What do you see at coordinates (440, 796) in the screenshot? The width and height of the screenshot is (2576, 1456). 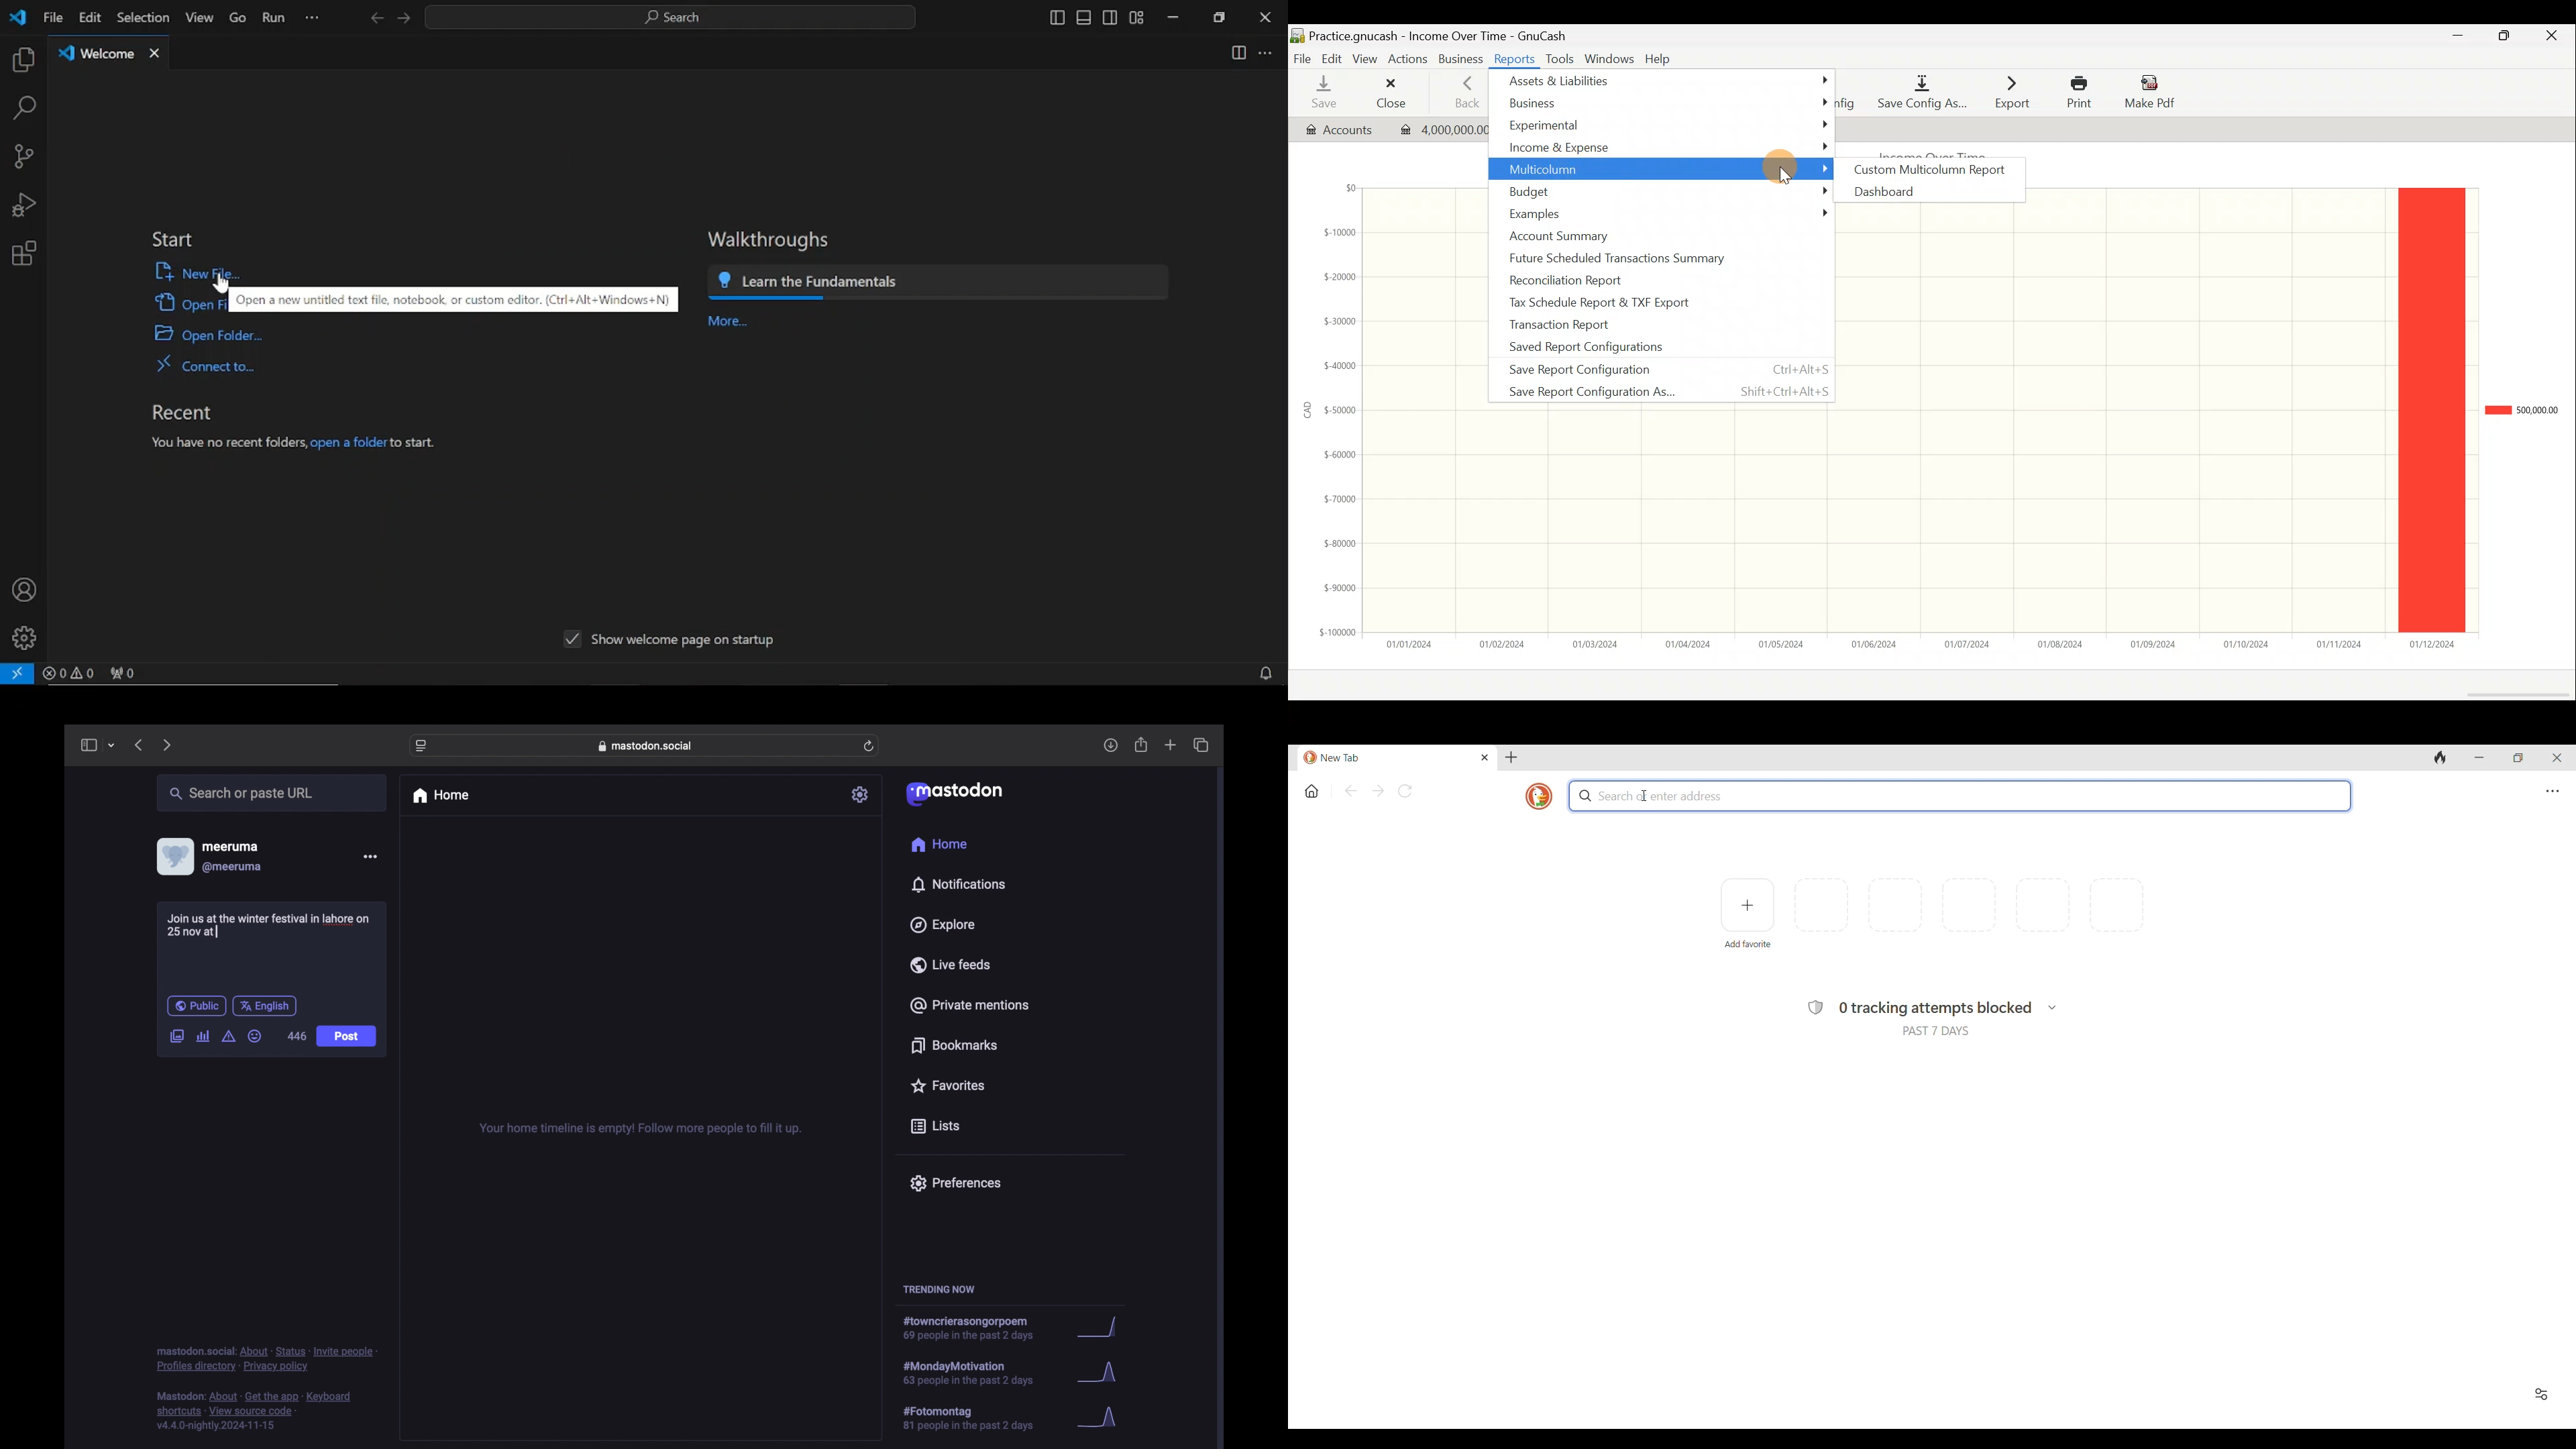 I see `home` at bounding box center [440, 796].